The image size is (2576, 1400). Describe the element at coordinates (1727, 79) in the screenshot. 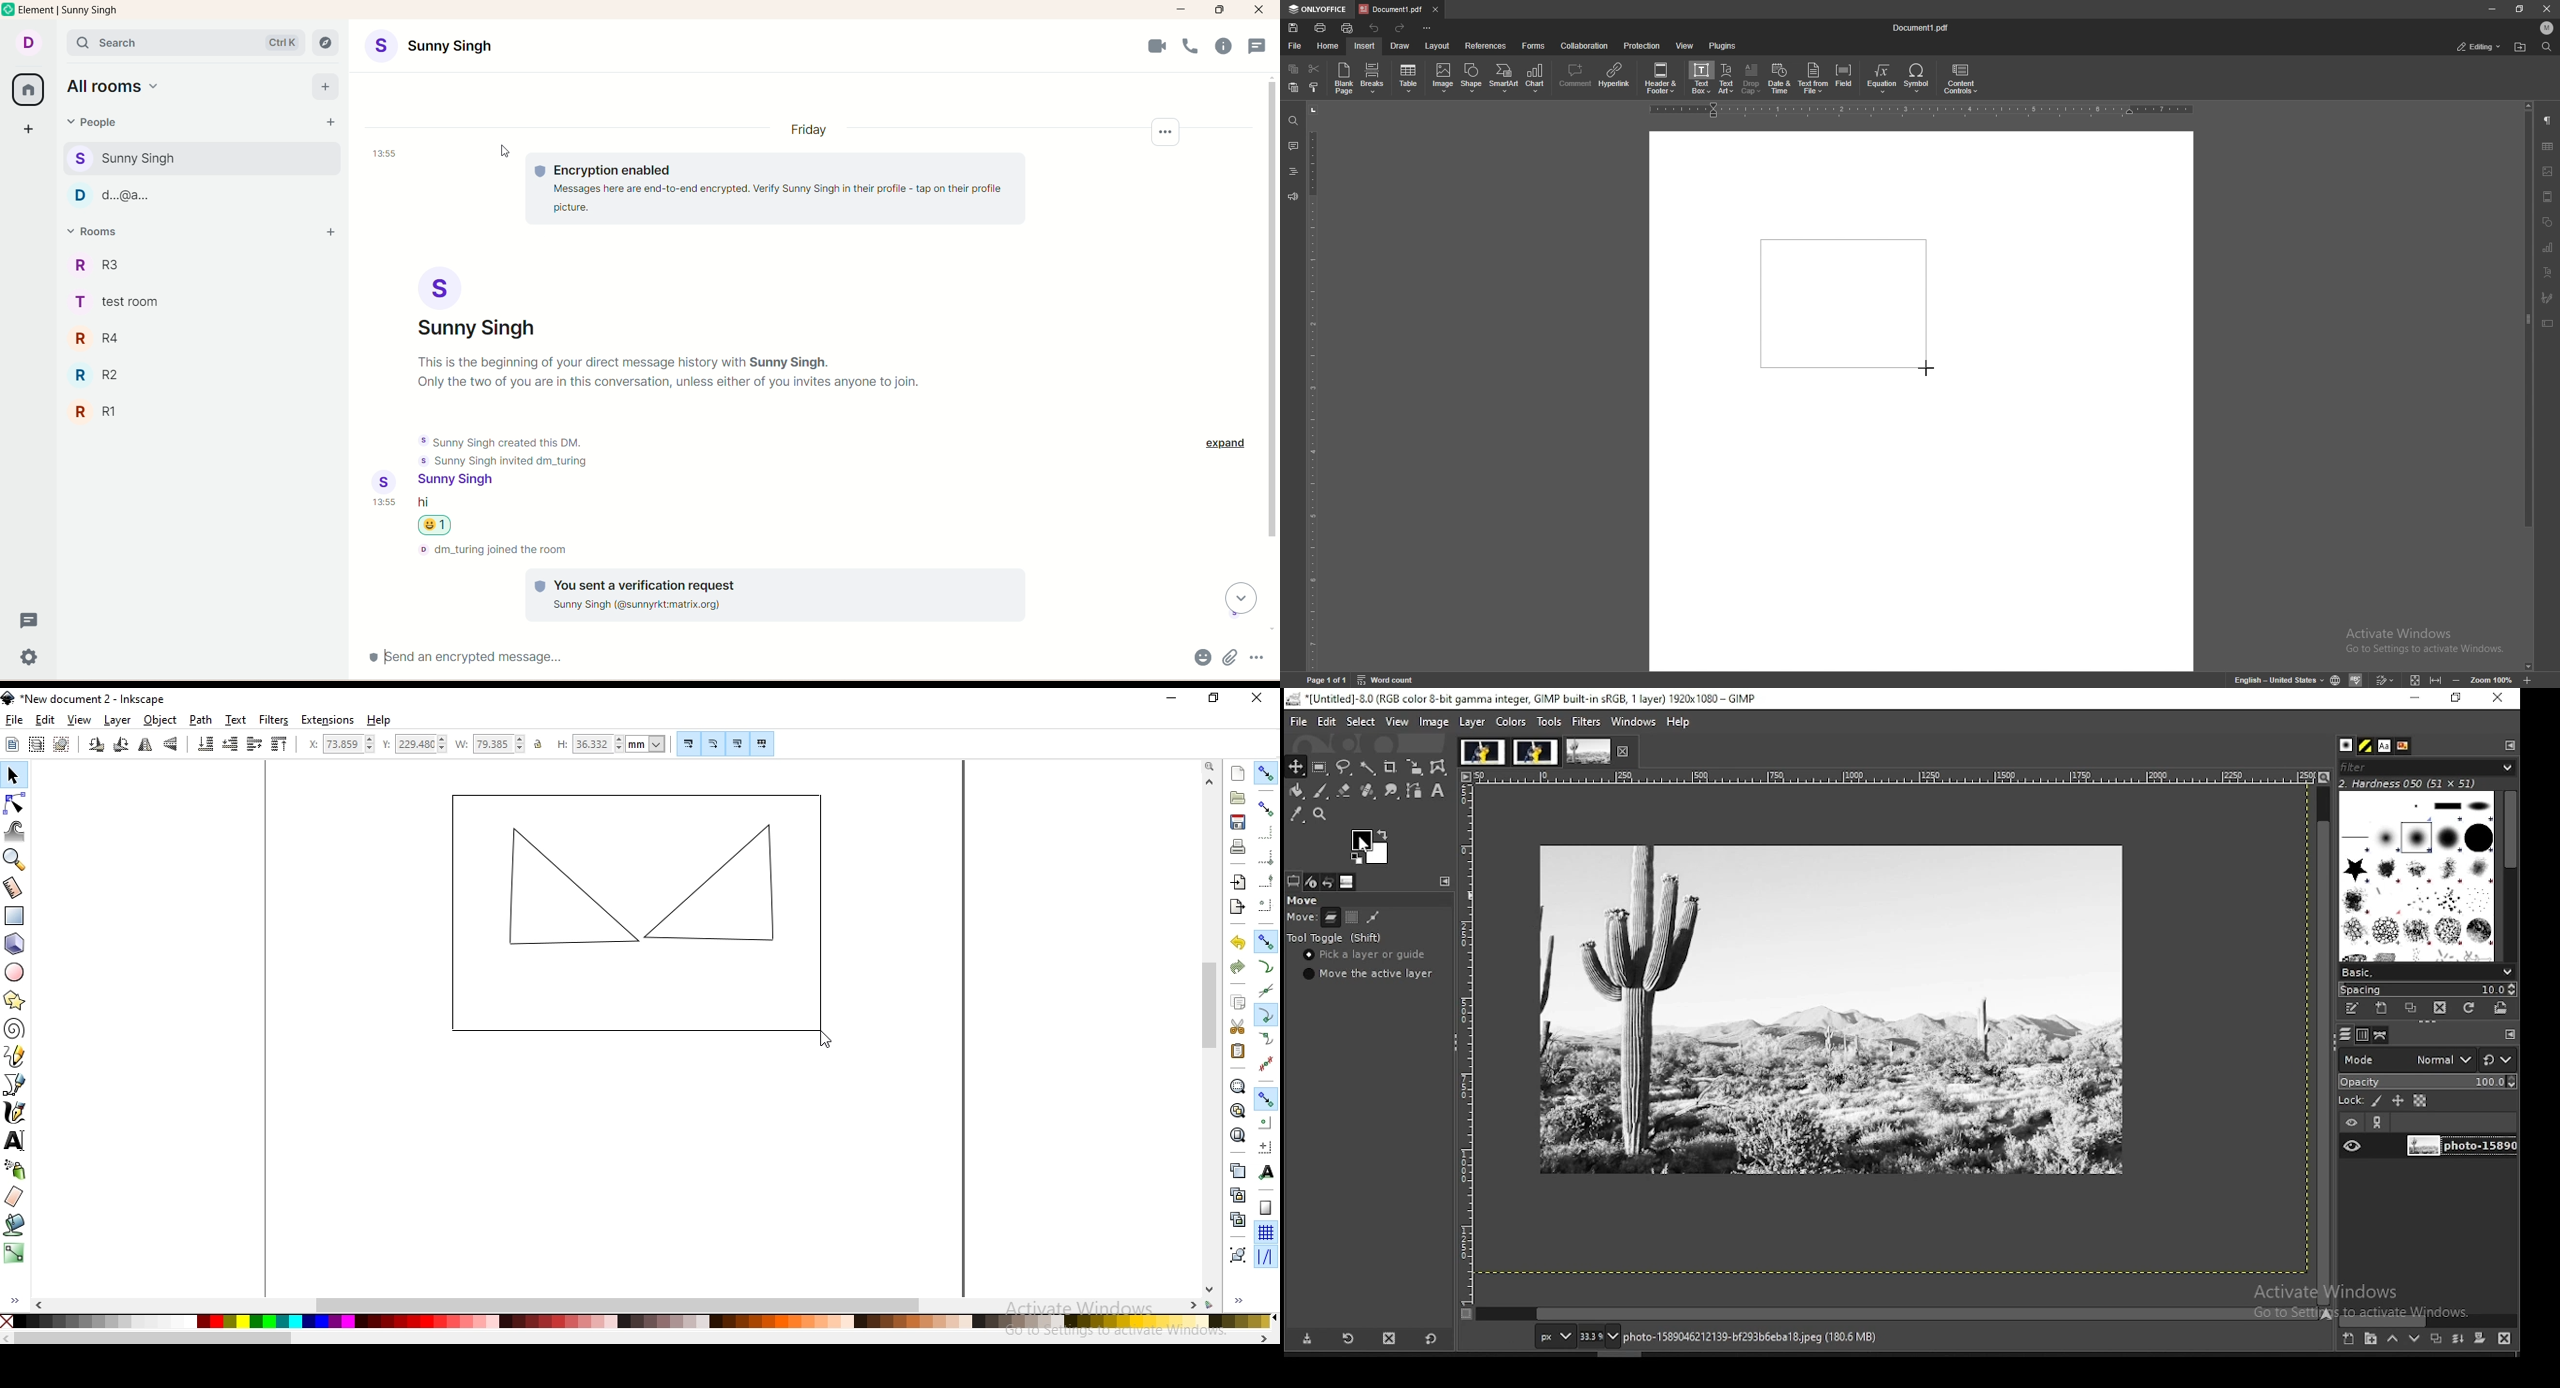

I see `text art` at that location.